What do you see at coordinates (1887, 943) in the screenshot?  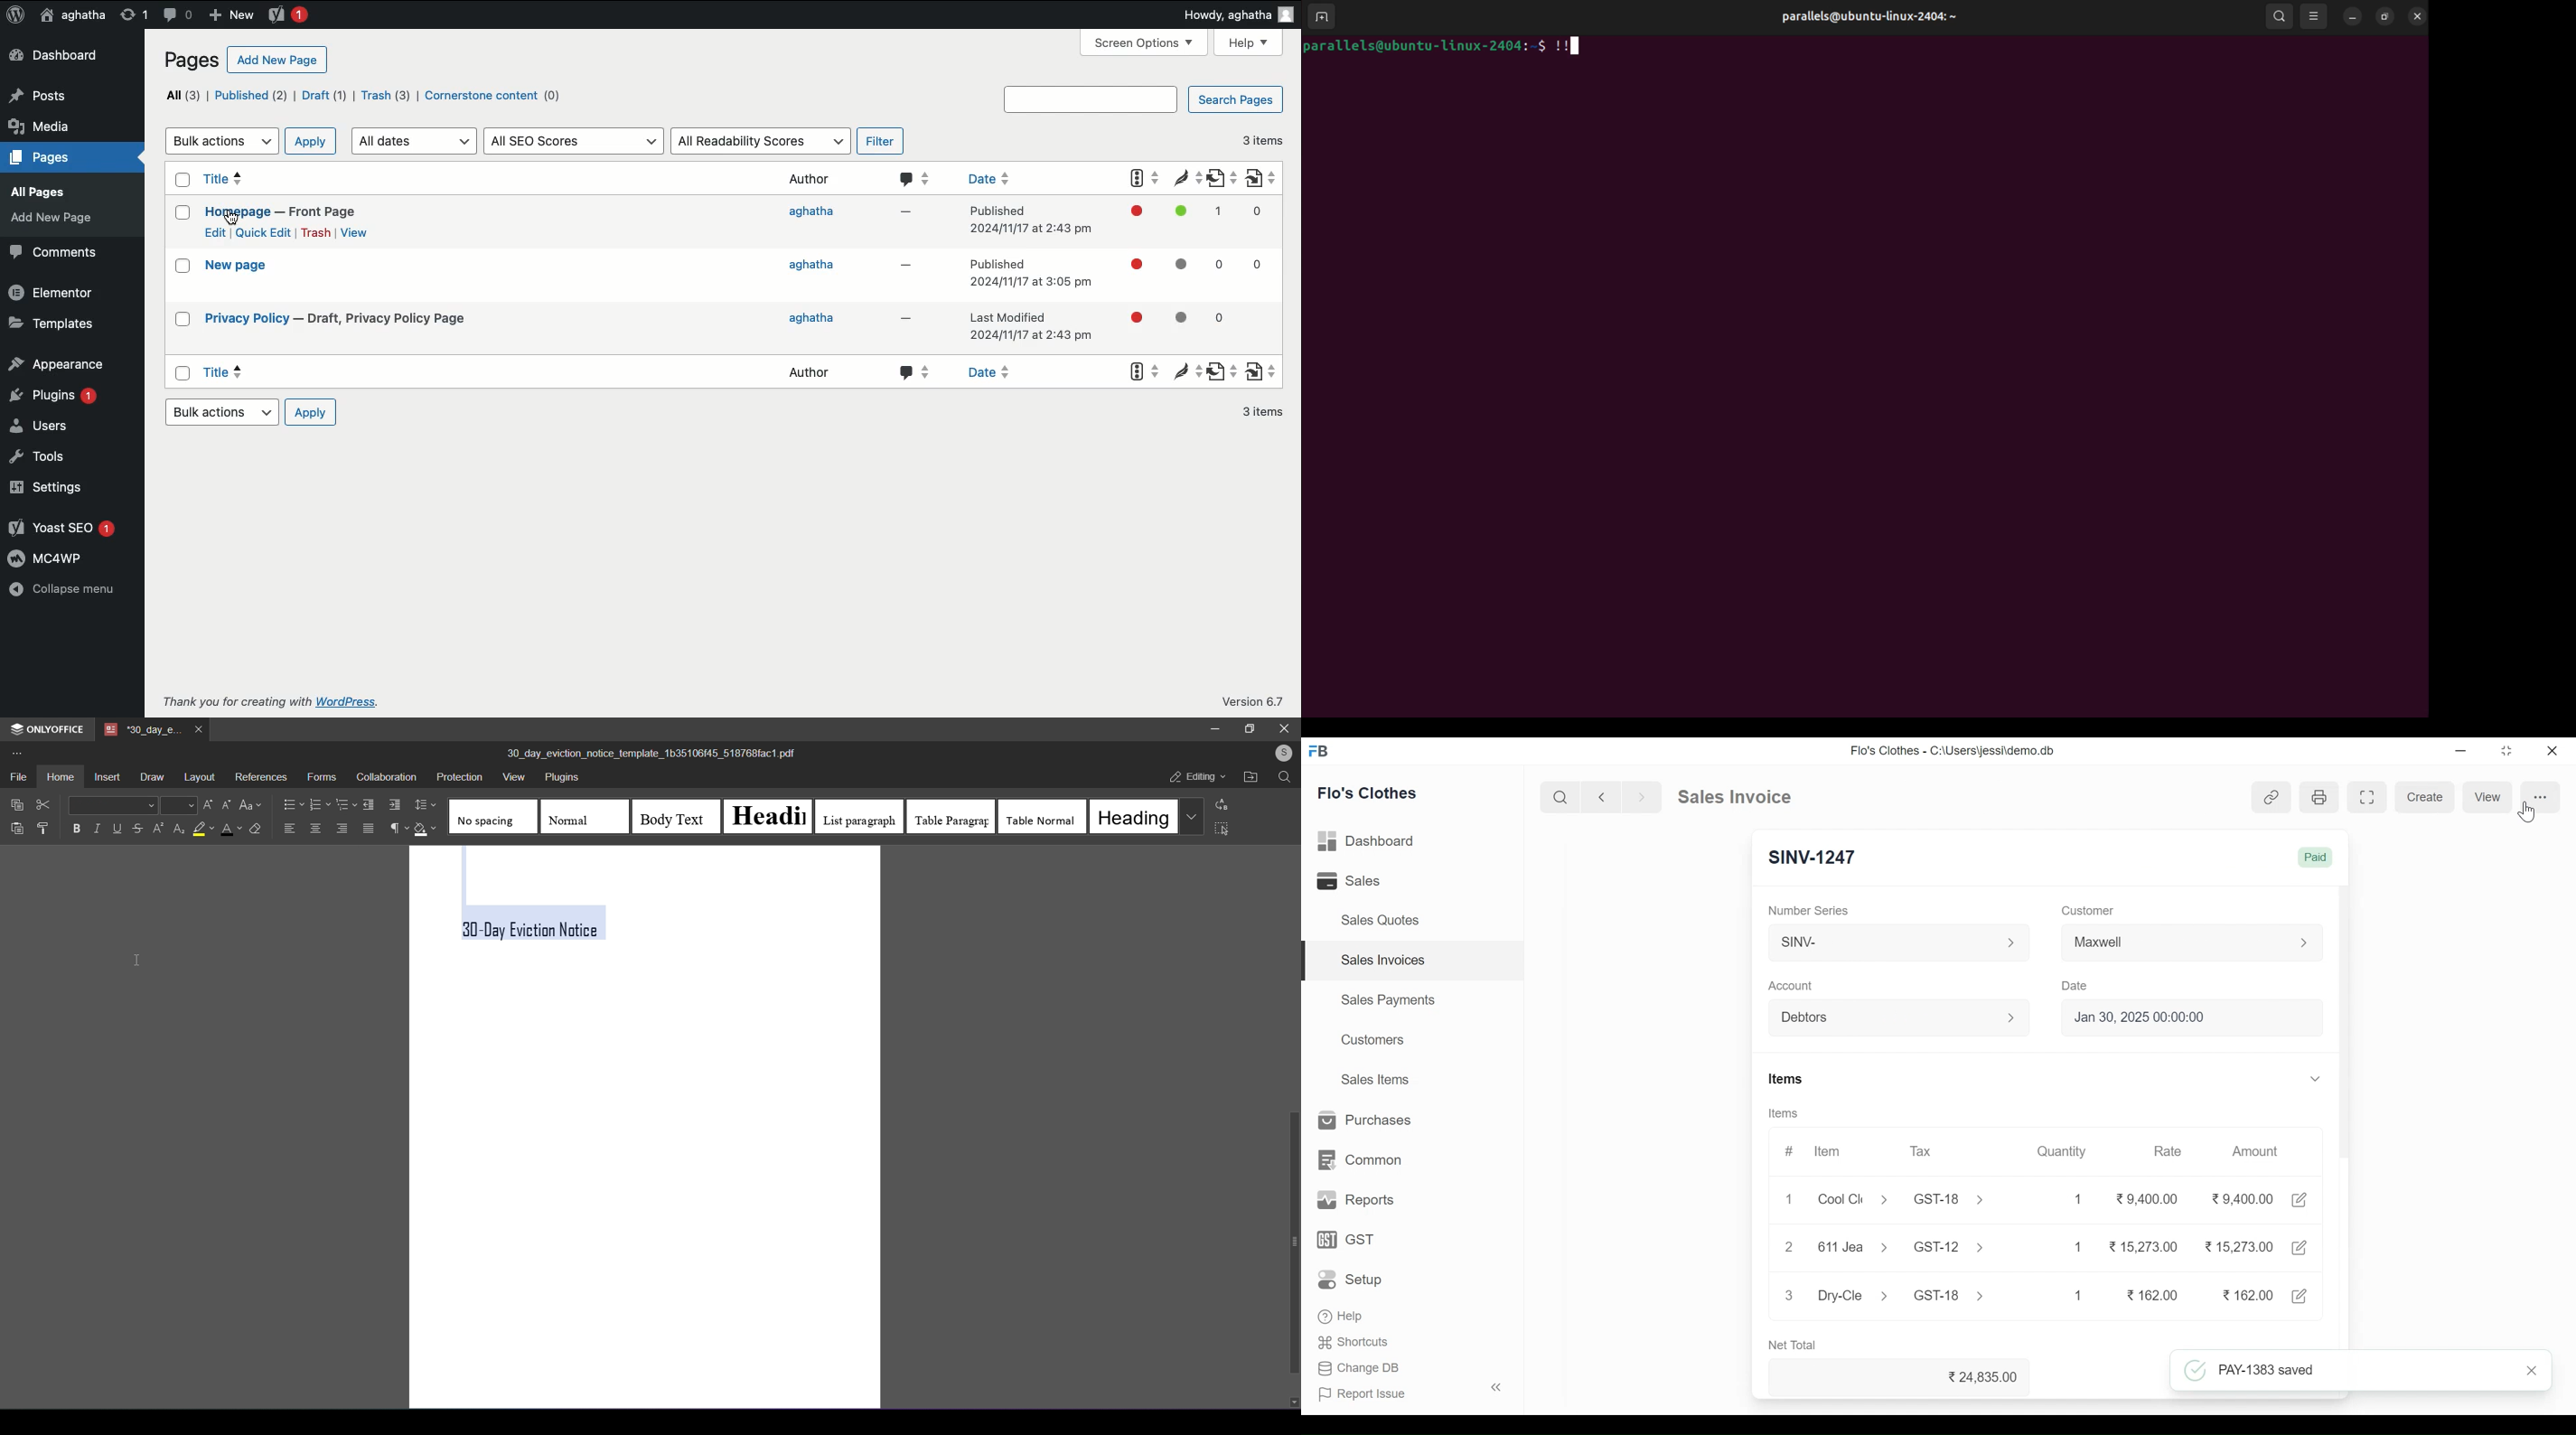 I see `SINV-` at bounding box center [1887, 943].